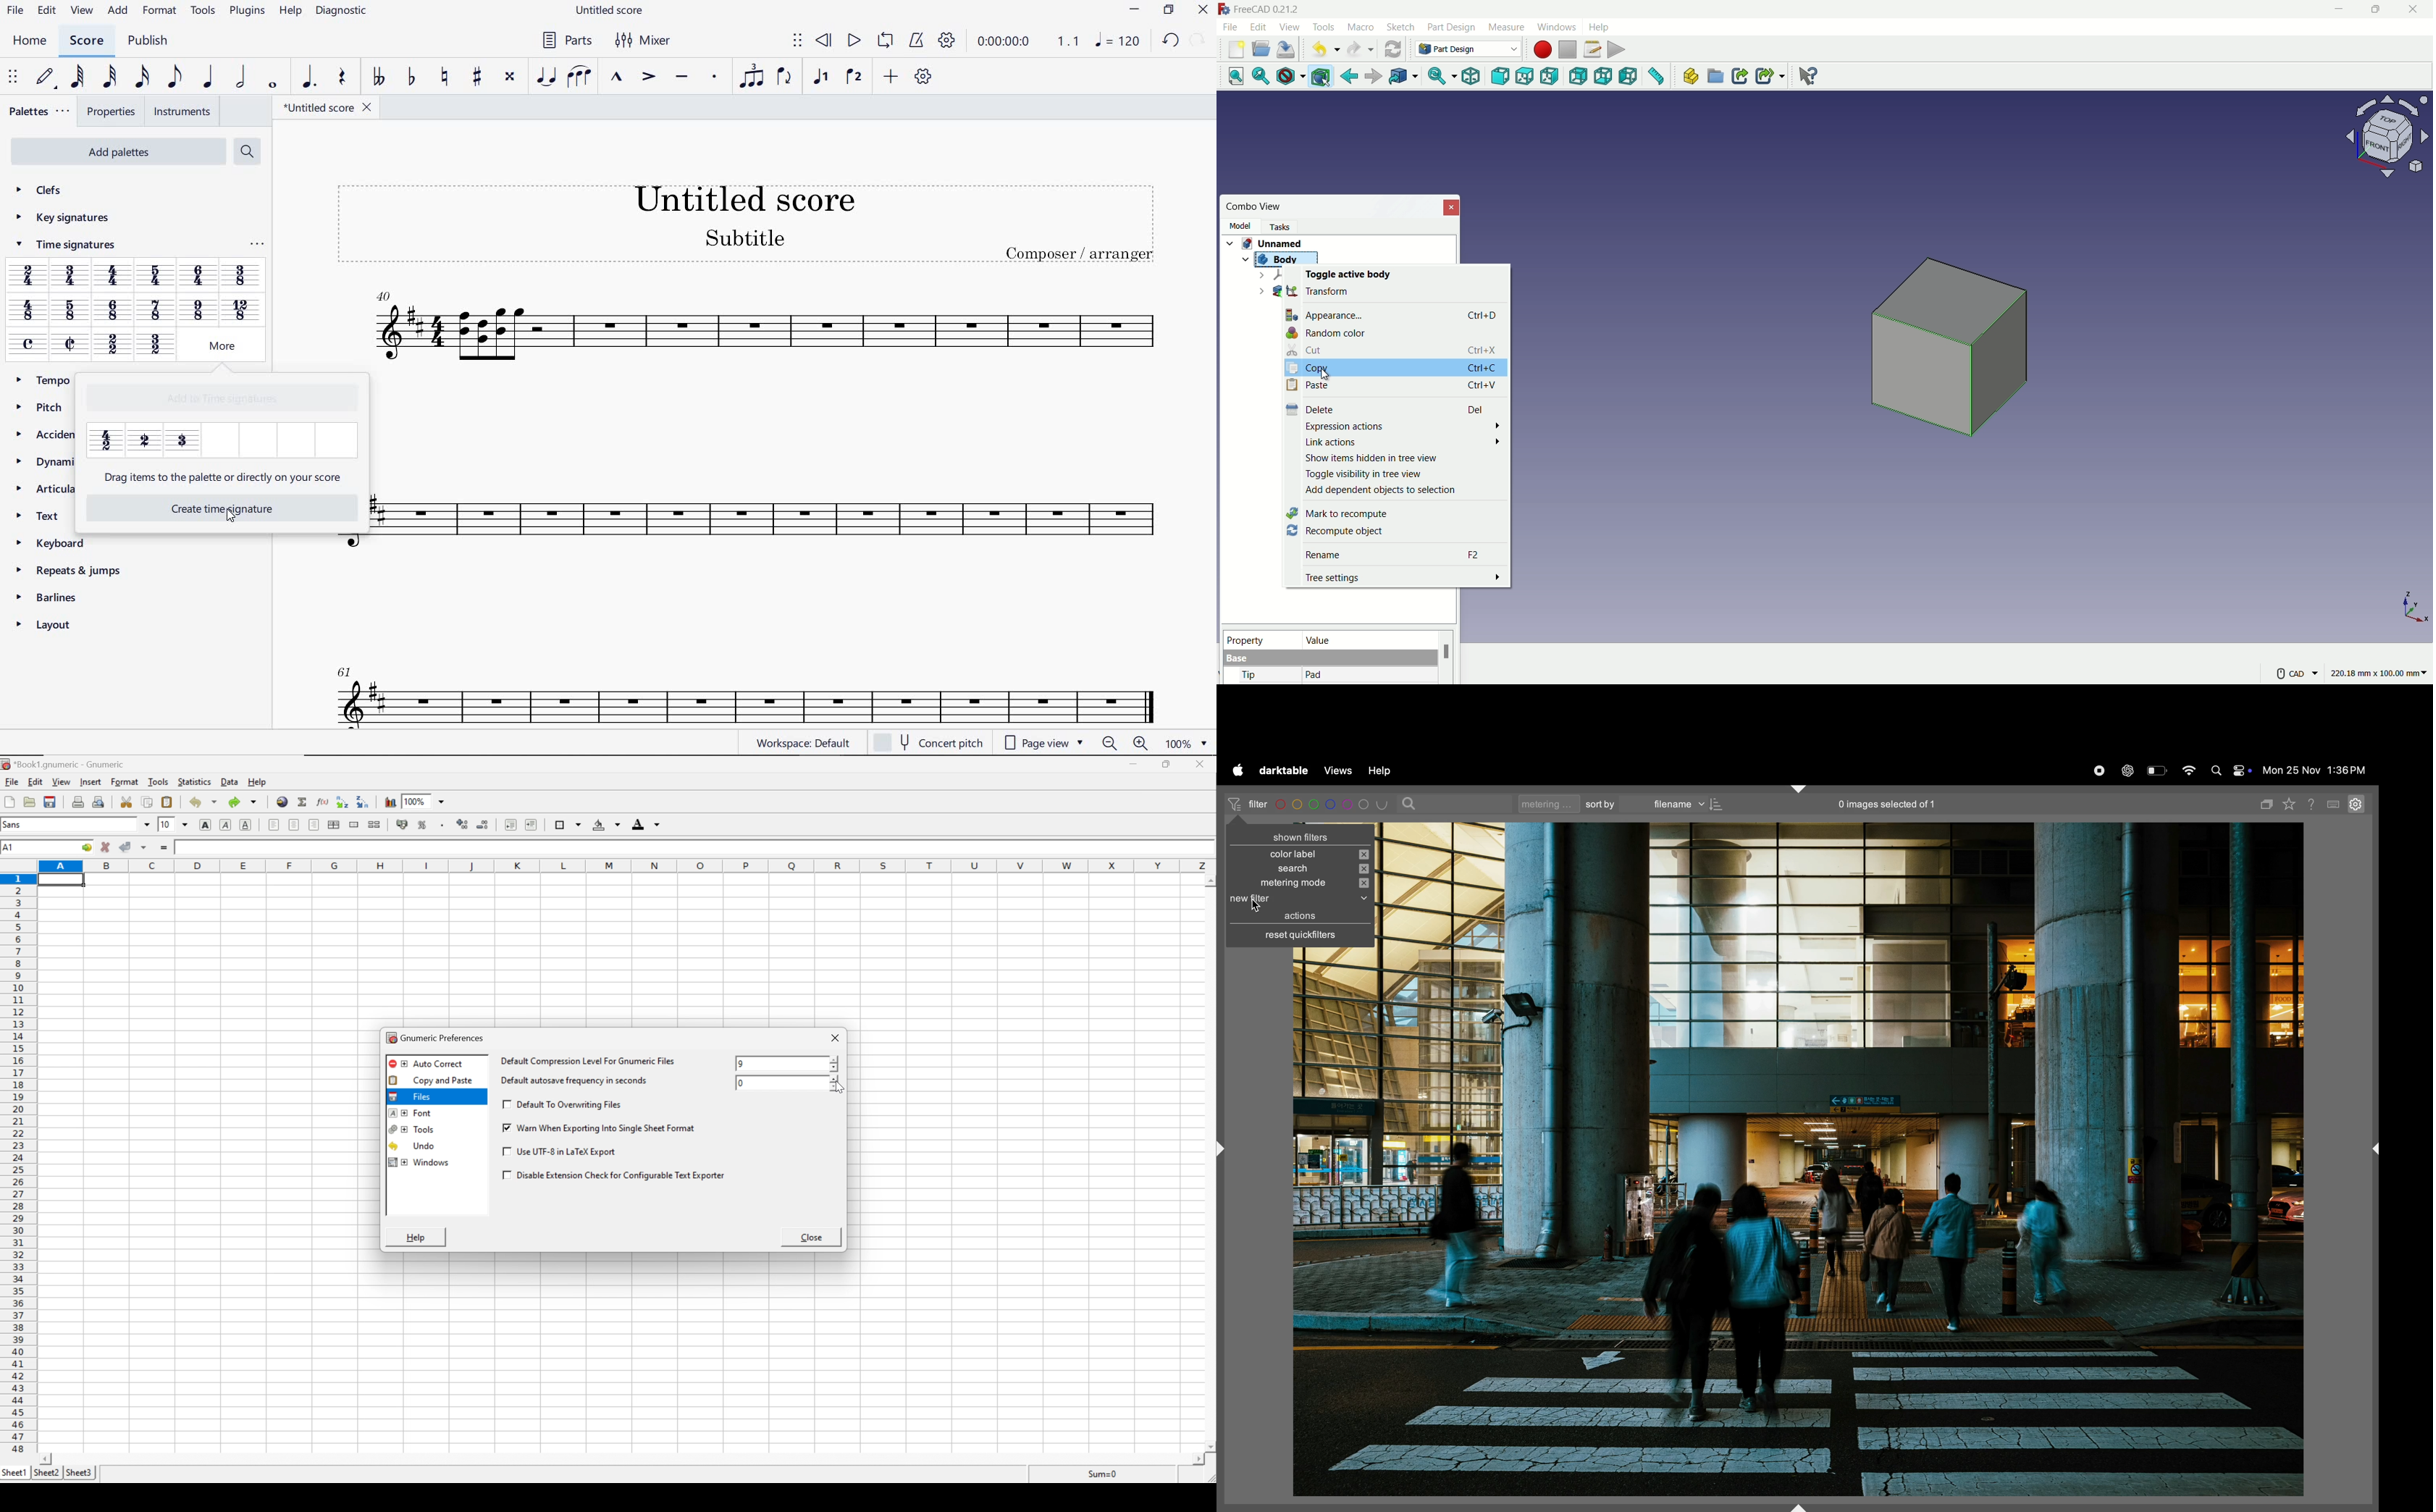 The image size is (2436, 1512). What do you see at coordinates (1452, 27) in the screenshot?
I see `part design` at bounding box center [1452, 27].